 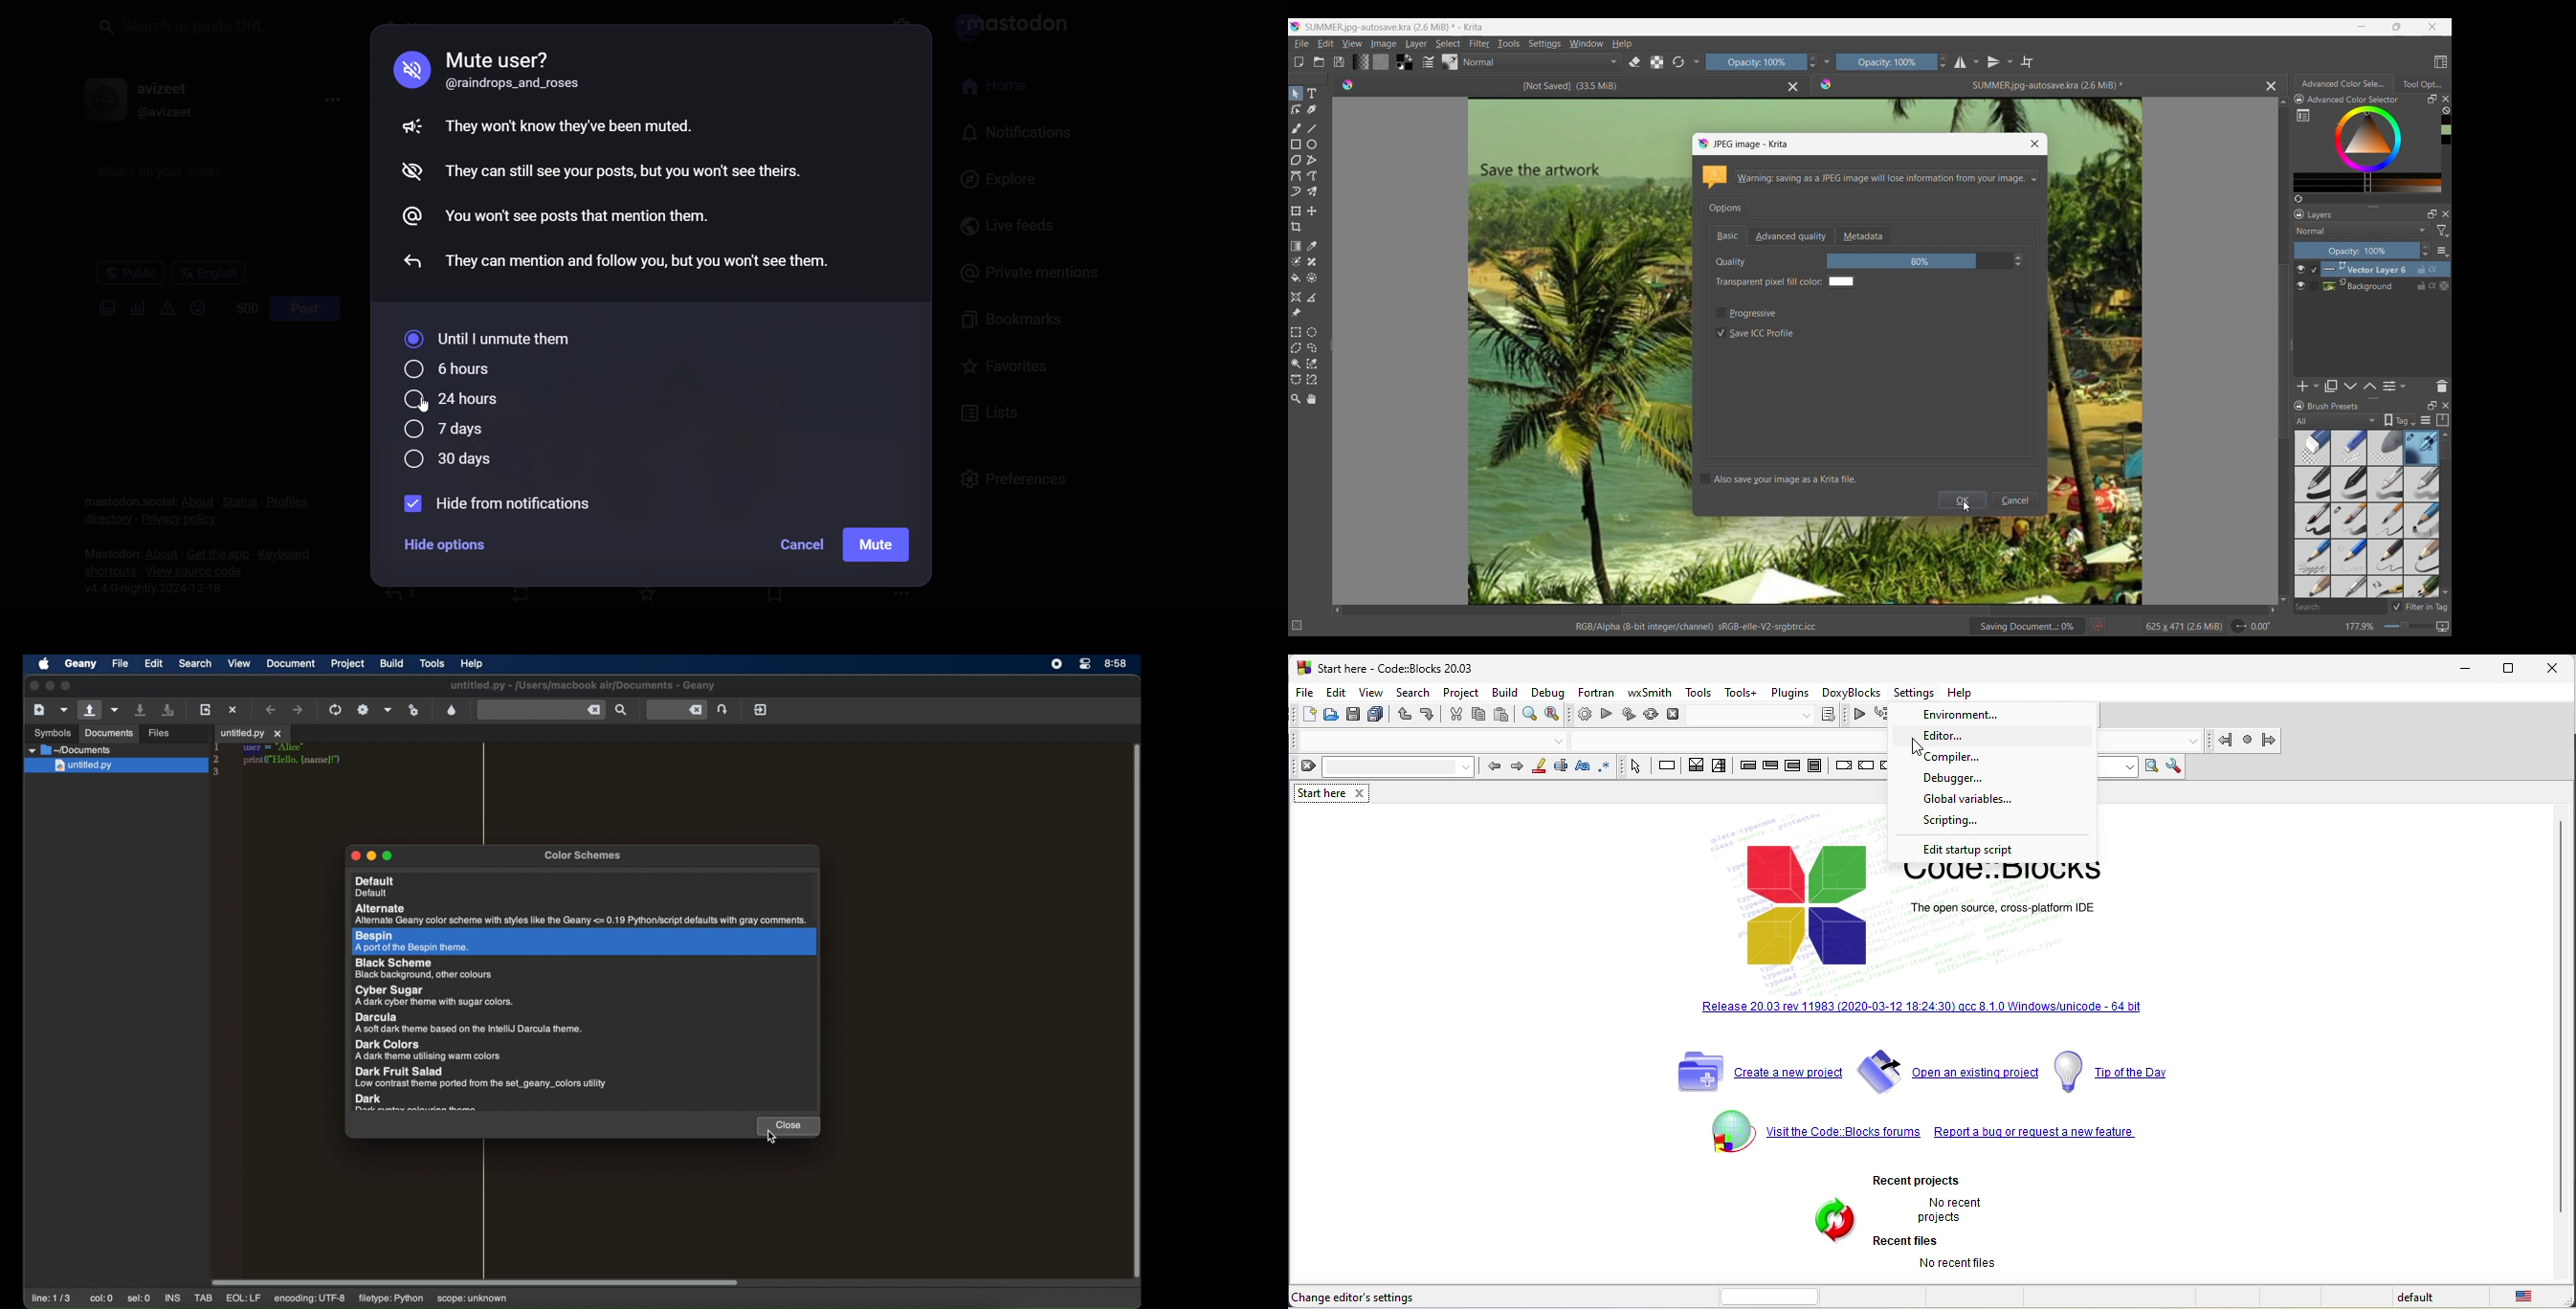 I want to click on Minimize, so click(x=2362, y=27).